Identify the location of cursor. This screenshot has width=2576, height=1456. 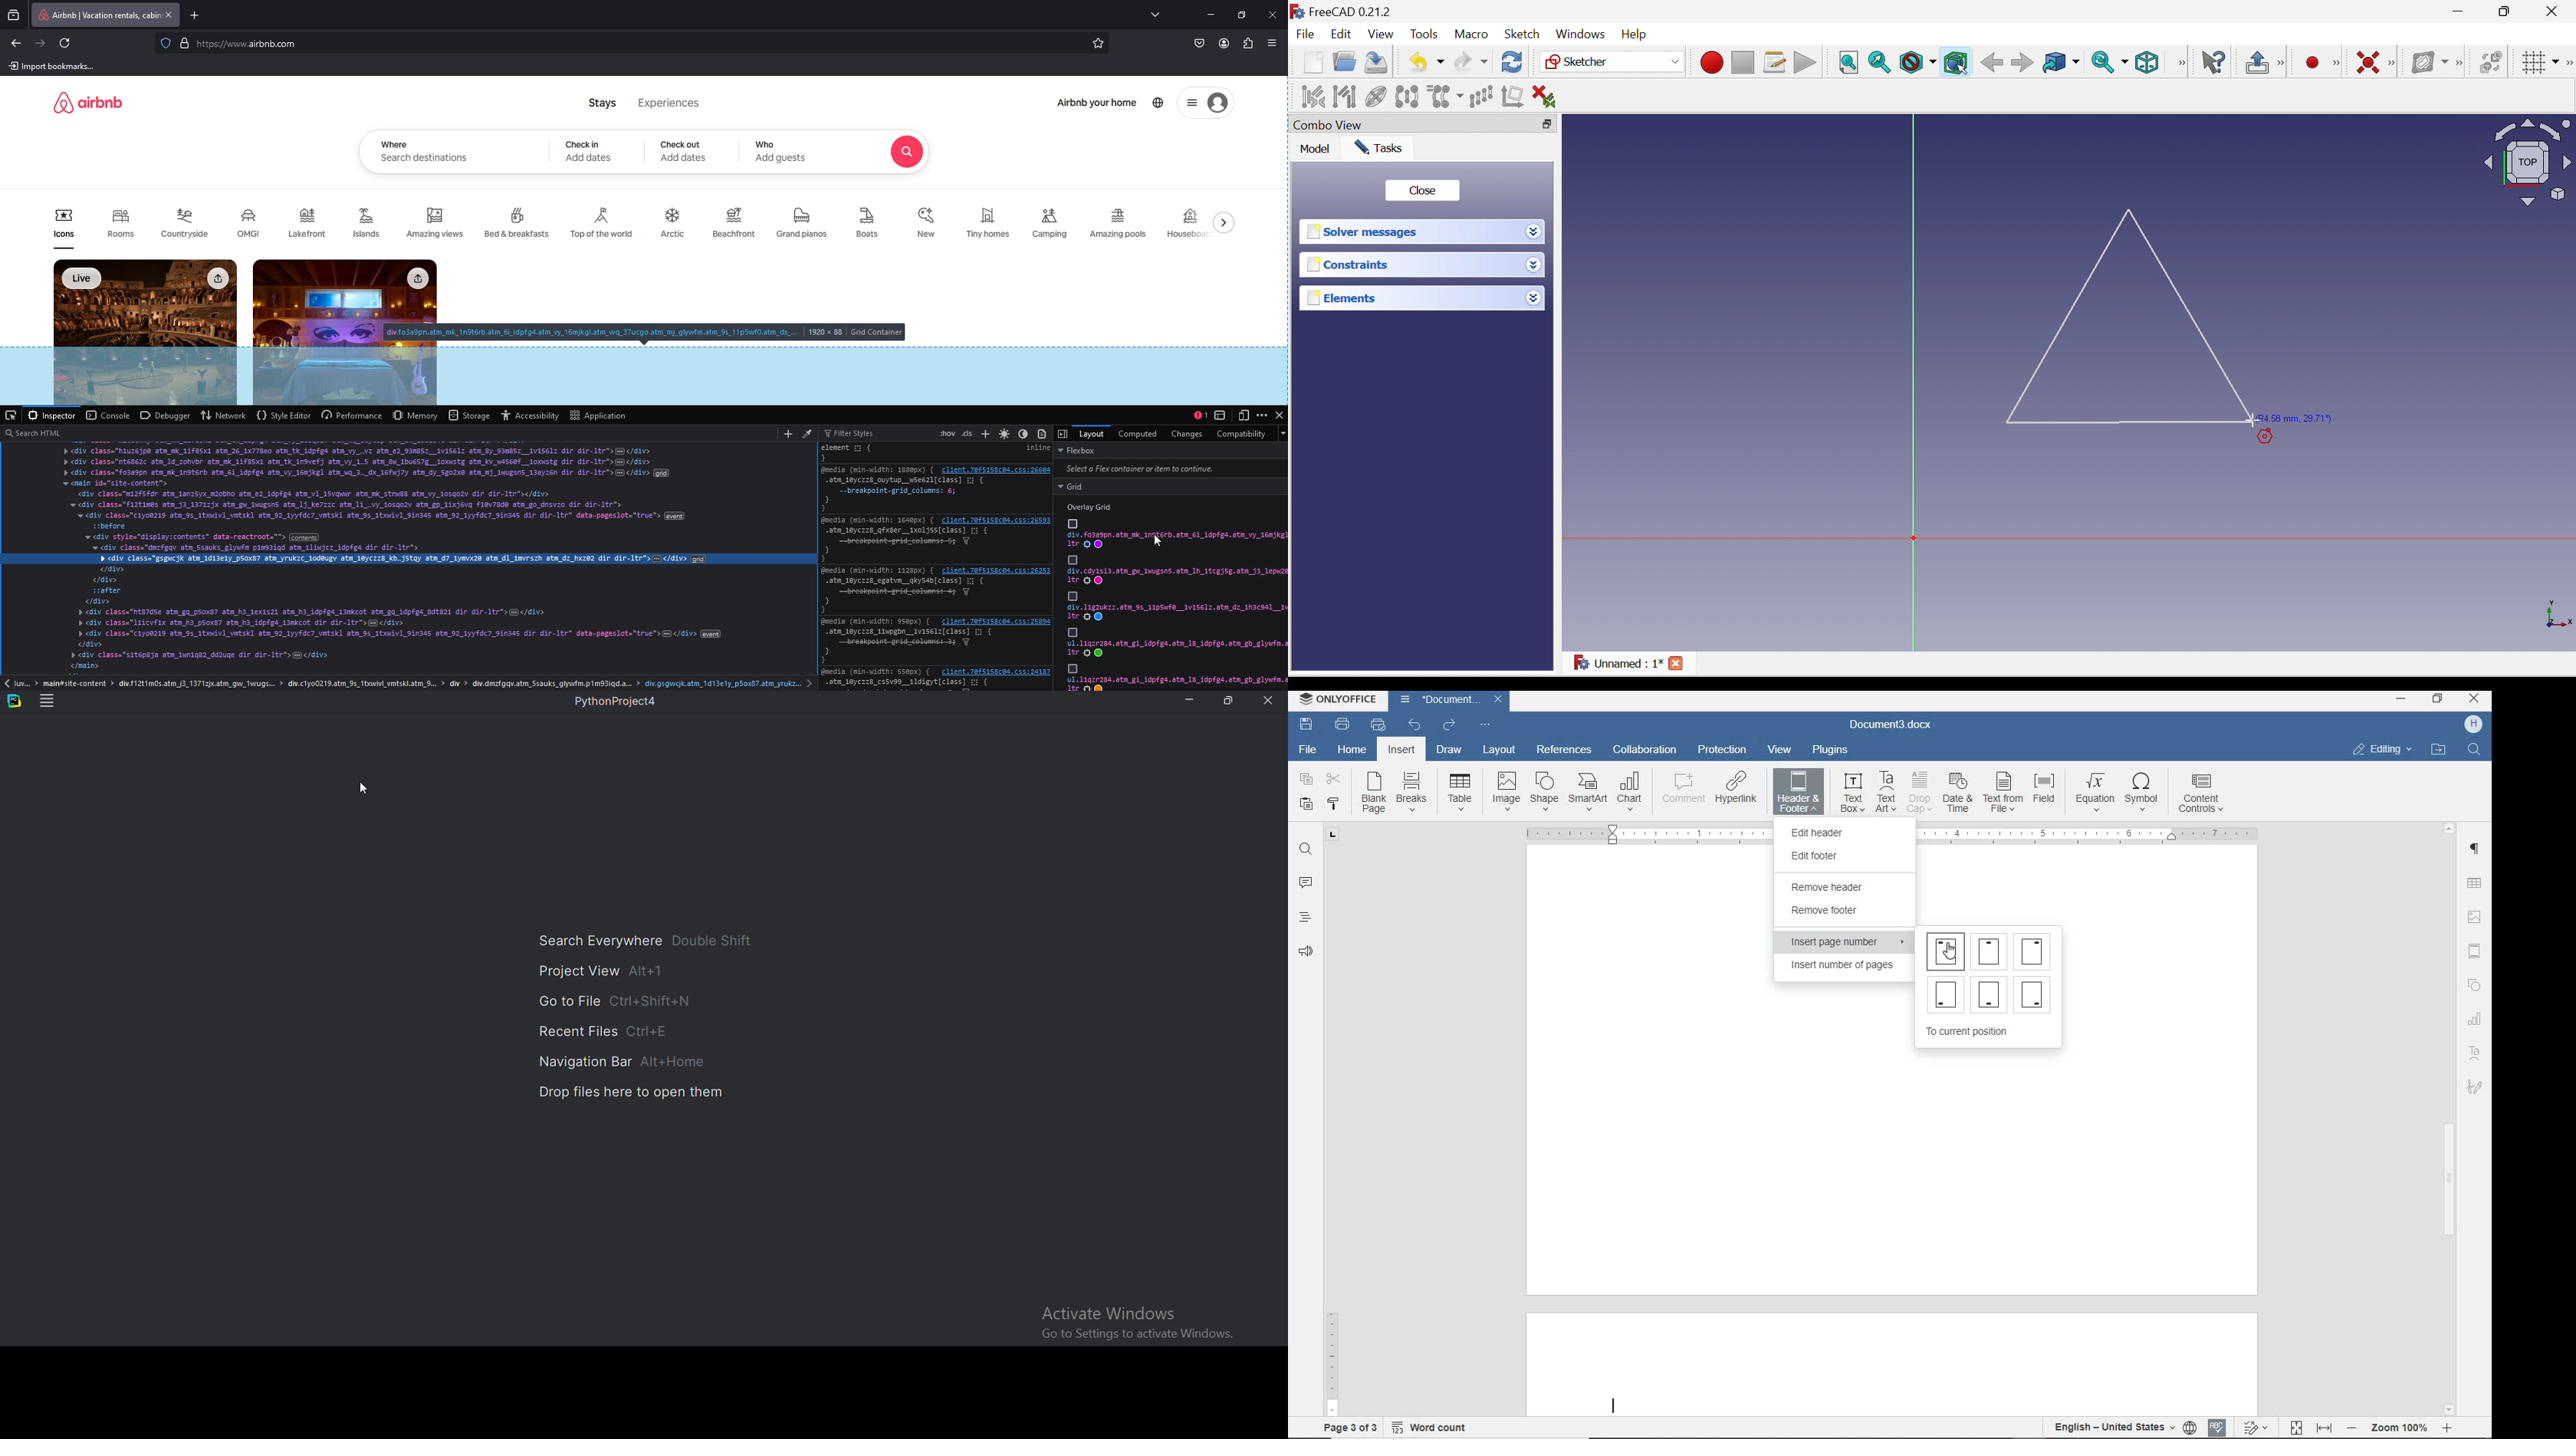
(1955, 951).